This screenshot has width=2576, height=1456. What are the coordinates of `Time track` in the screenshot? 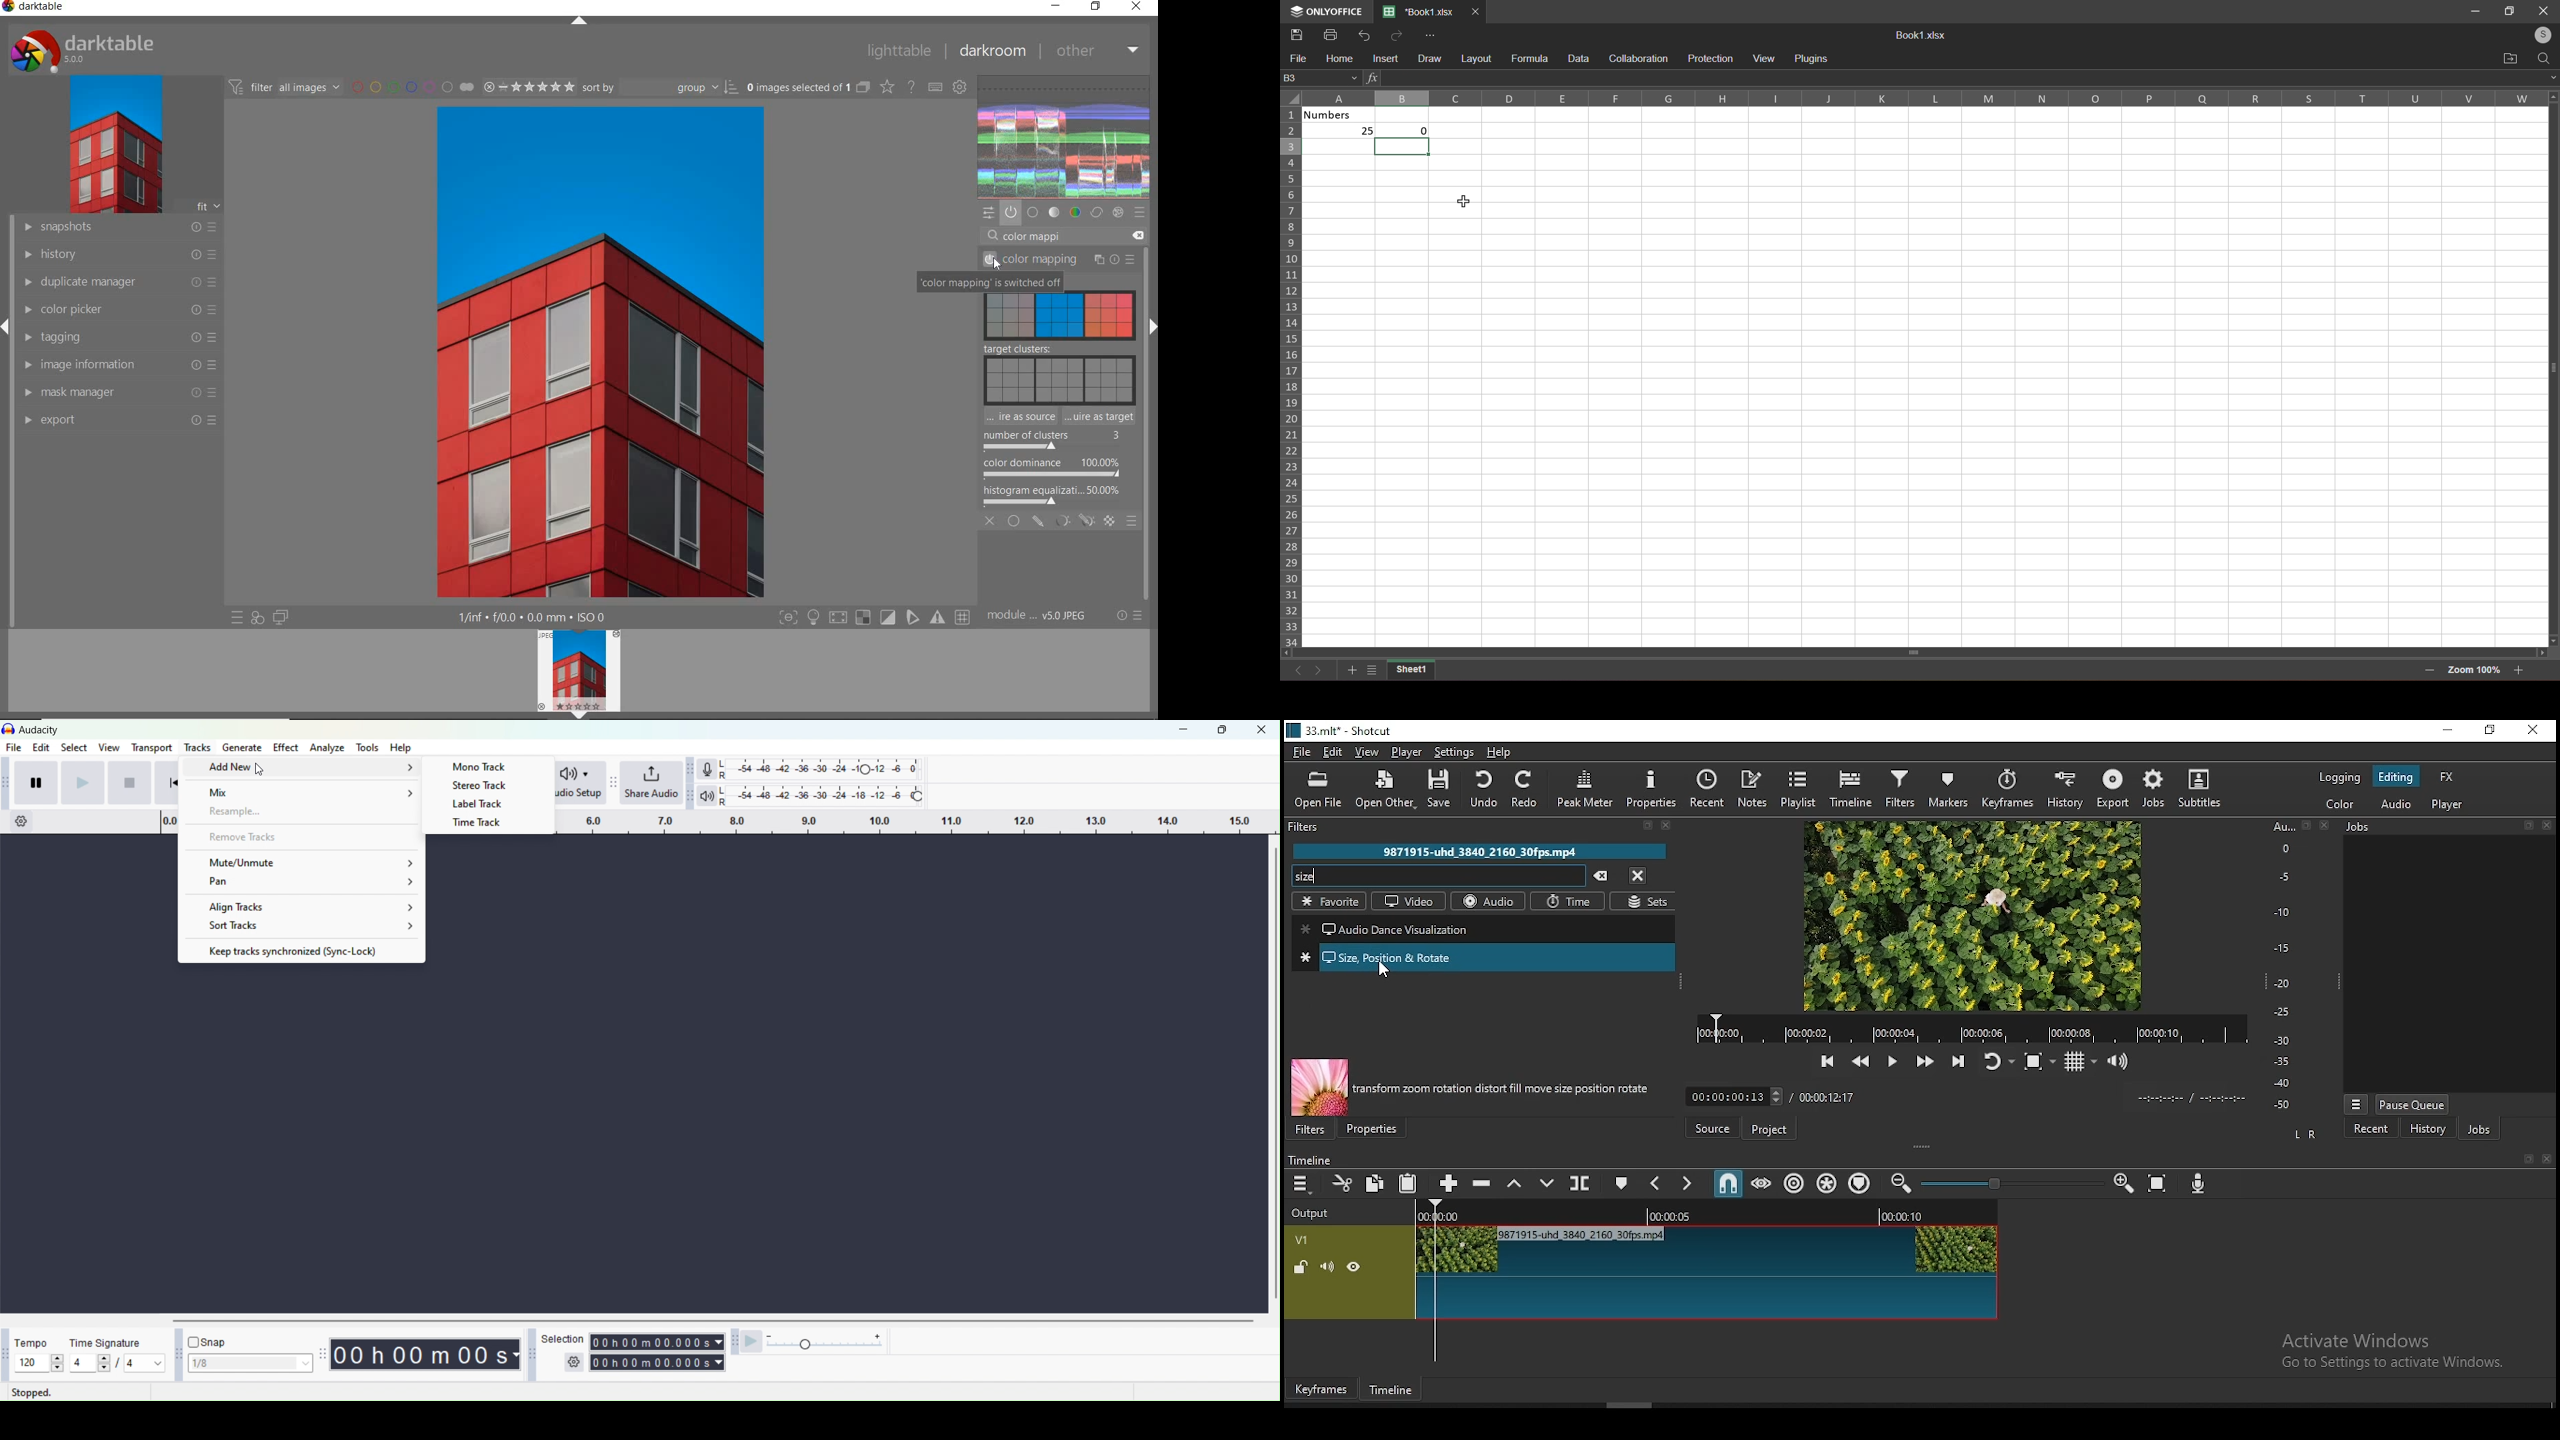 It's located at (481, 824).